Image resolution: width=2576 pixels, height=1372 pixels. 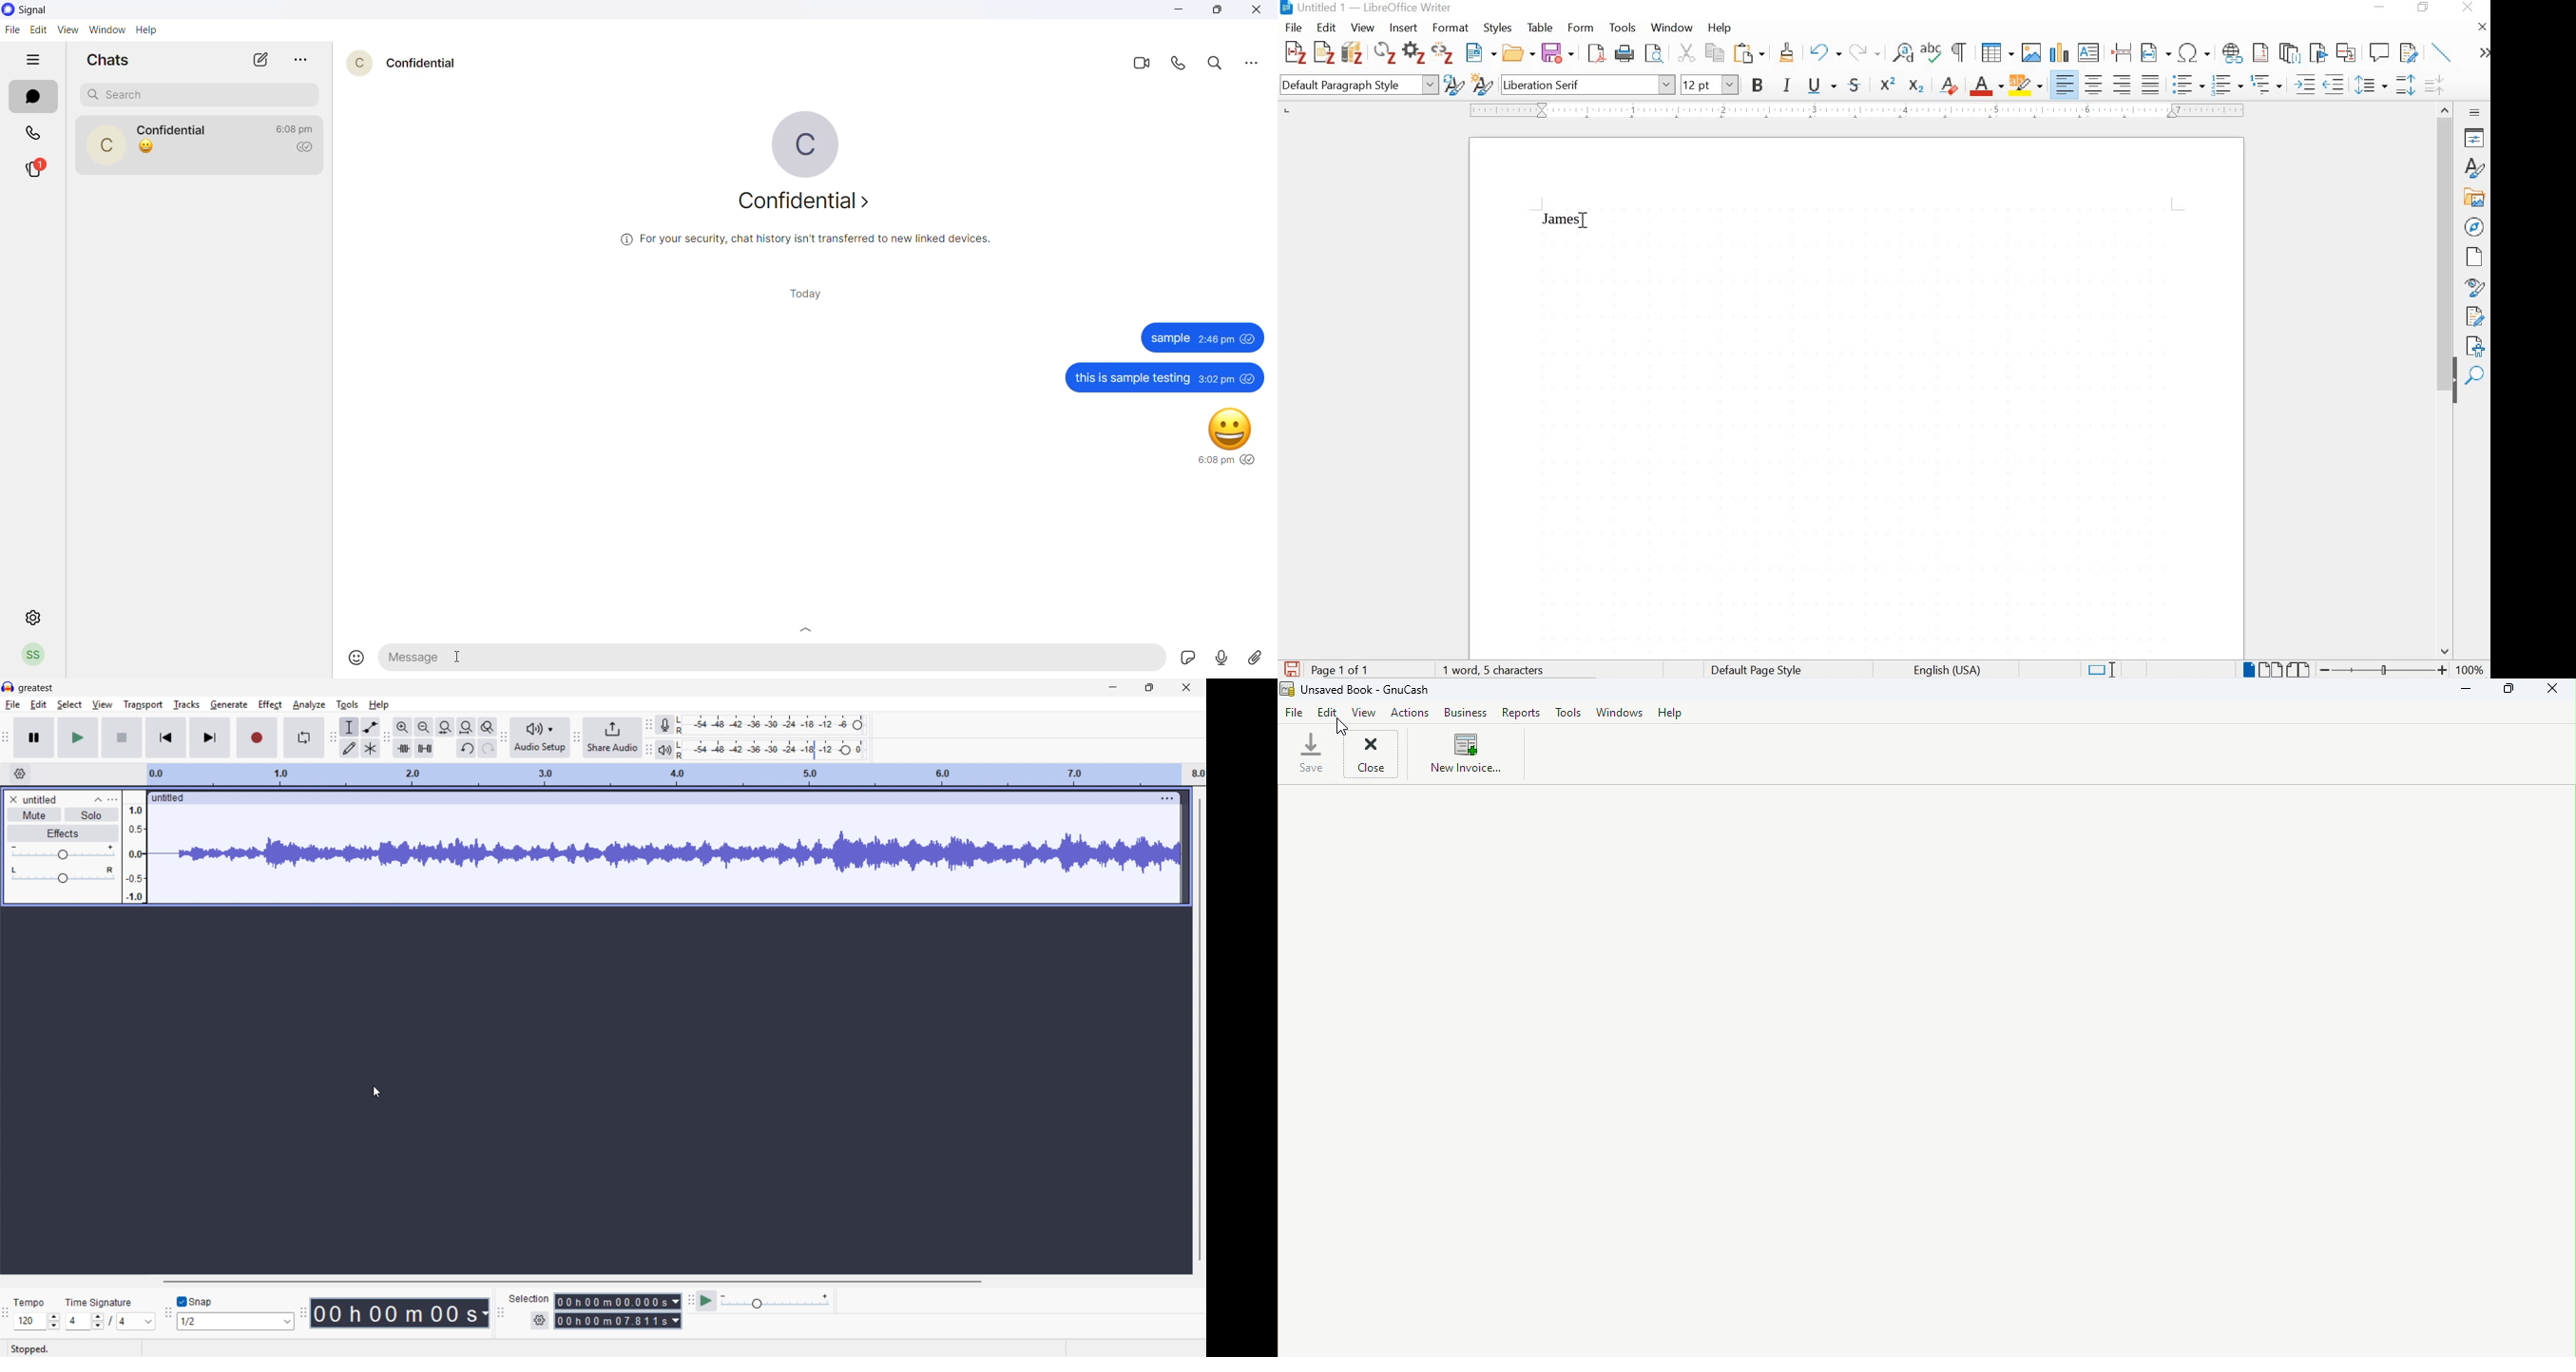 I want to click on Maximize, so click(x=2511, y=692).